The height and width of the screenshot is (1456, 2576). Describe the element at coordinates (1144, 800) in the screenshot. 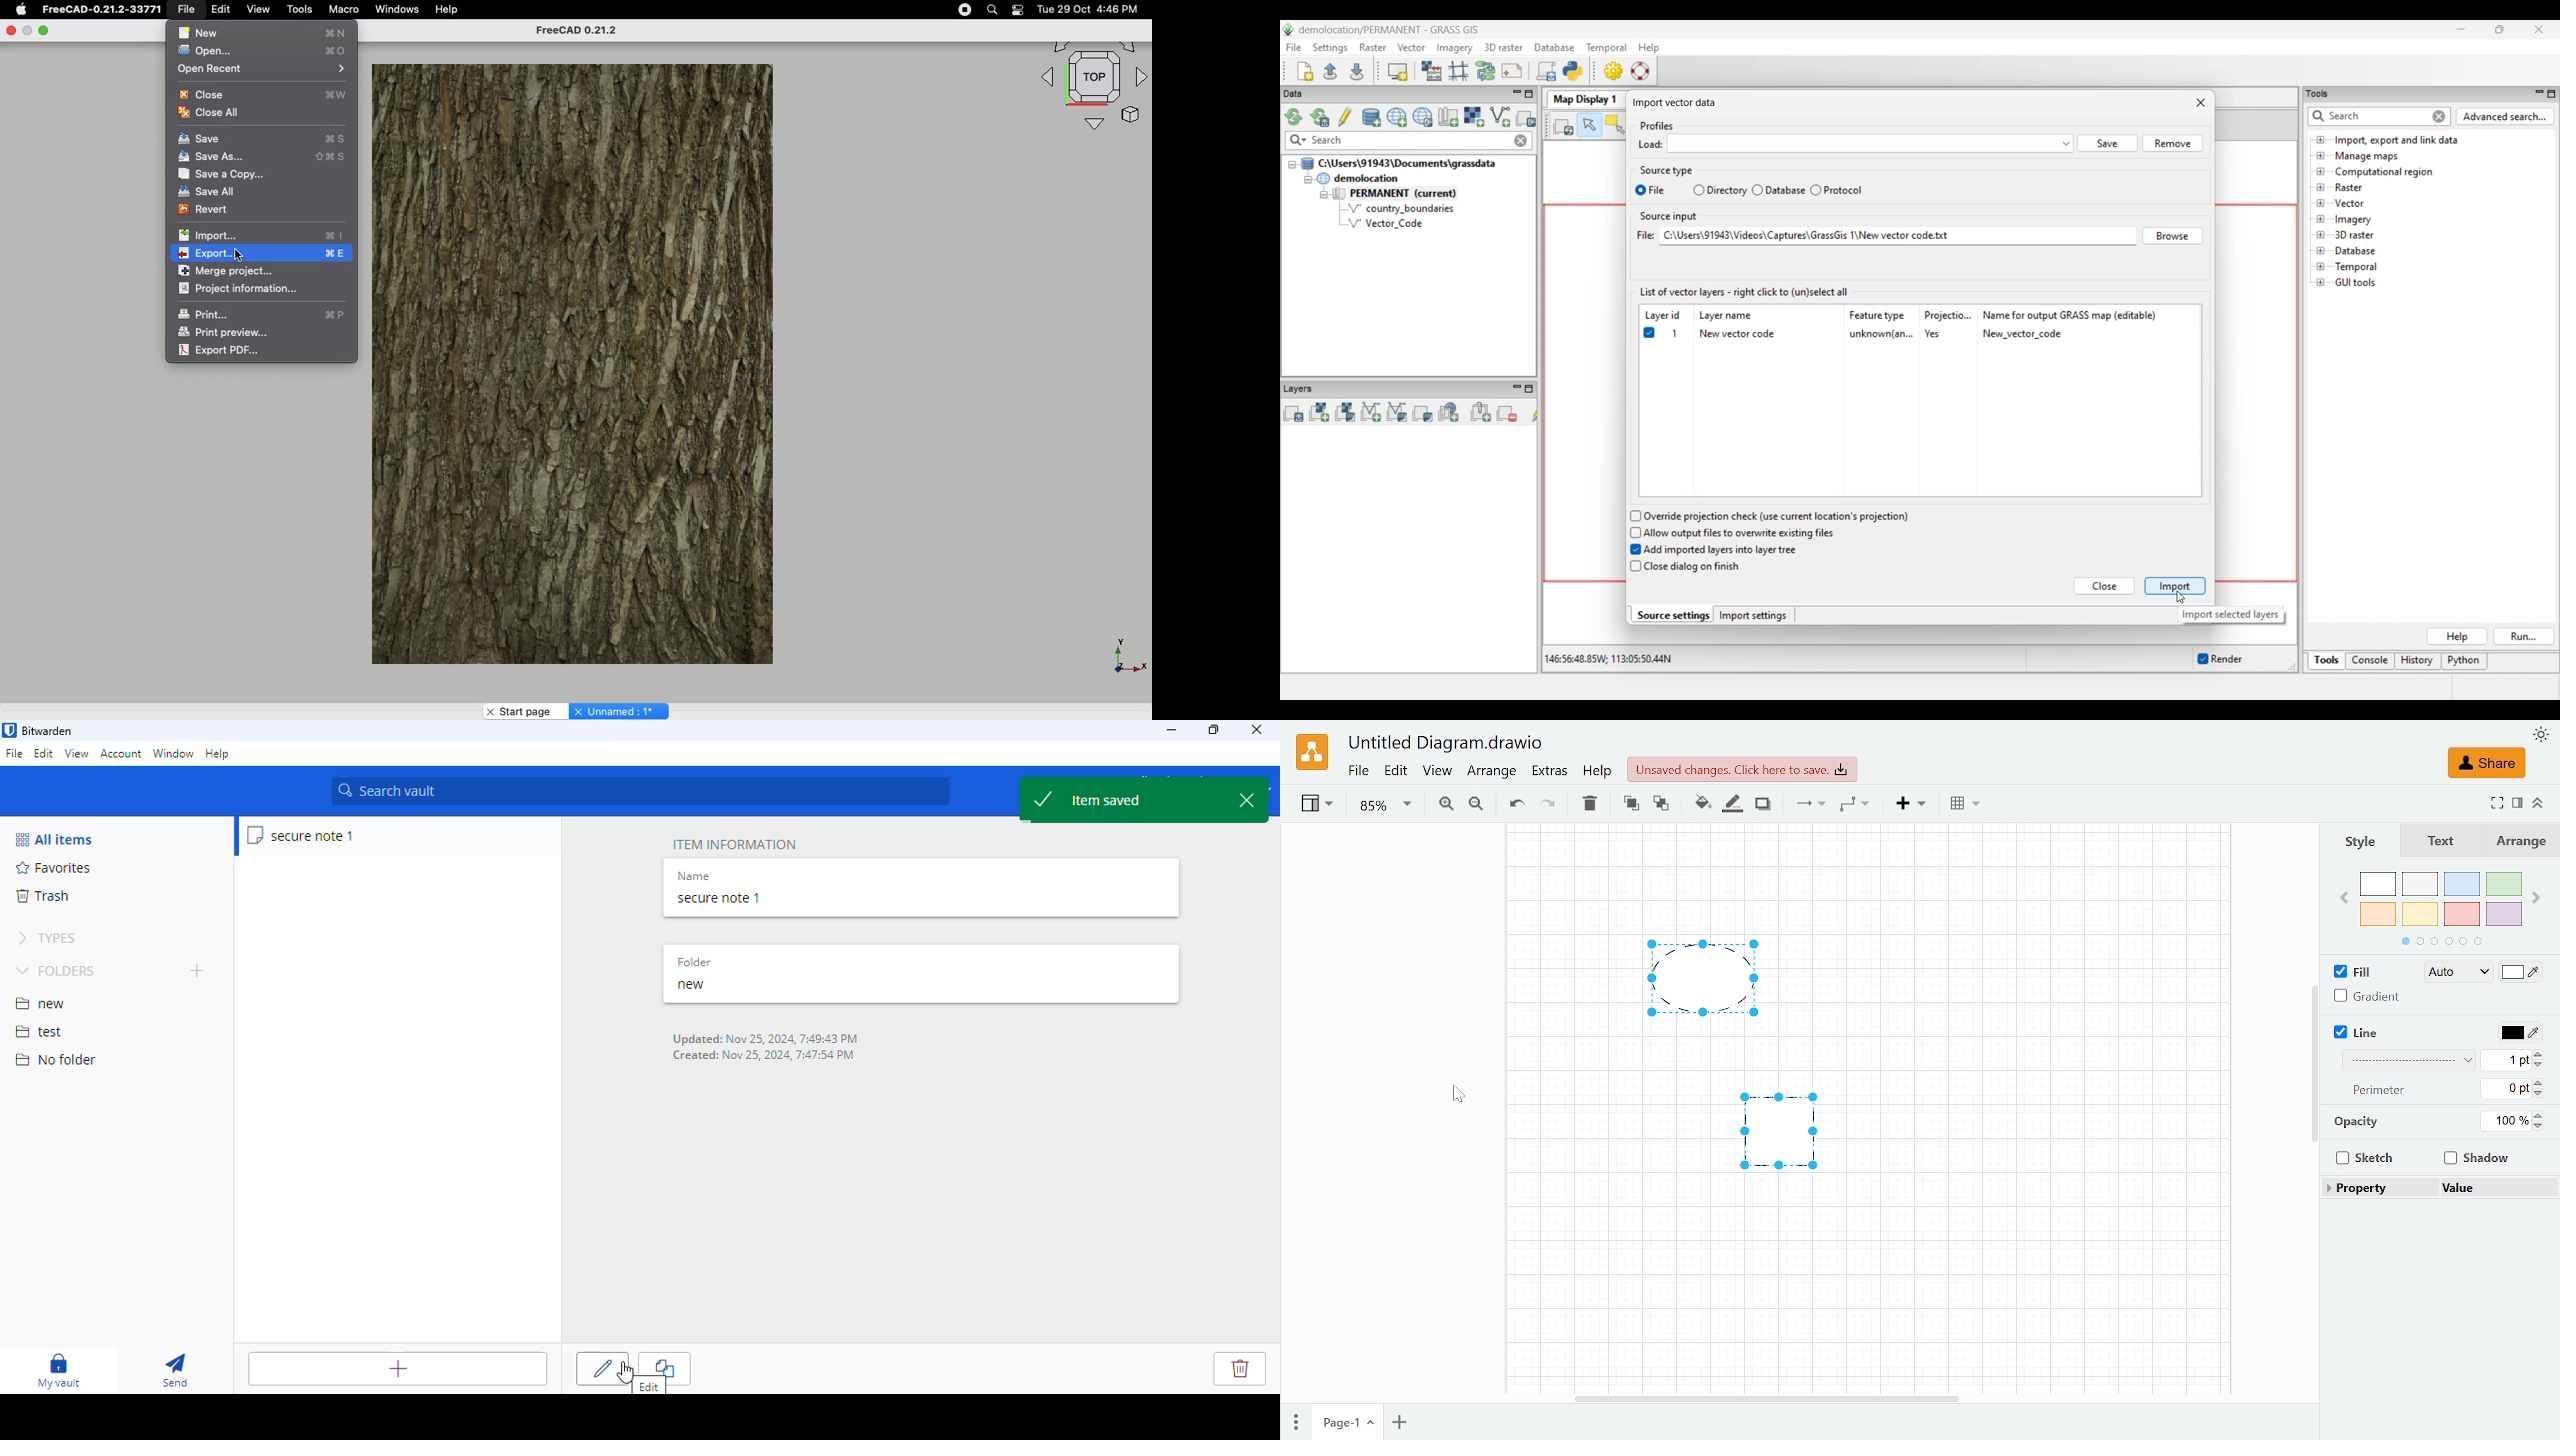

I see `item saved` at that location.